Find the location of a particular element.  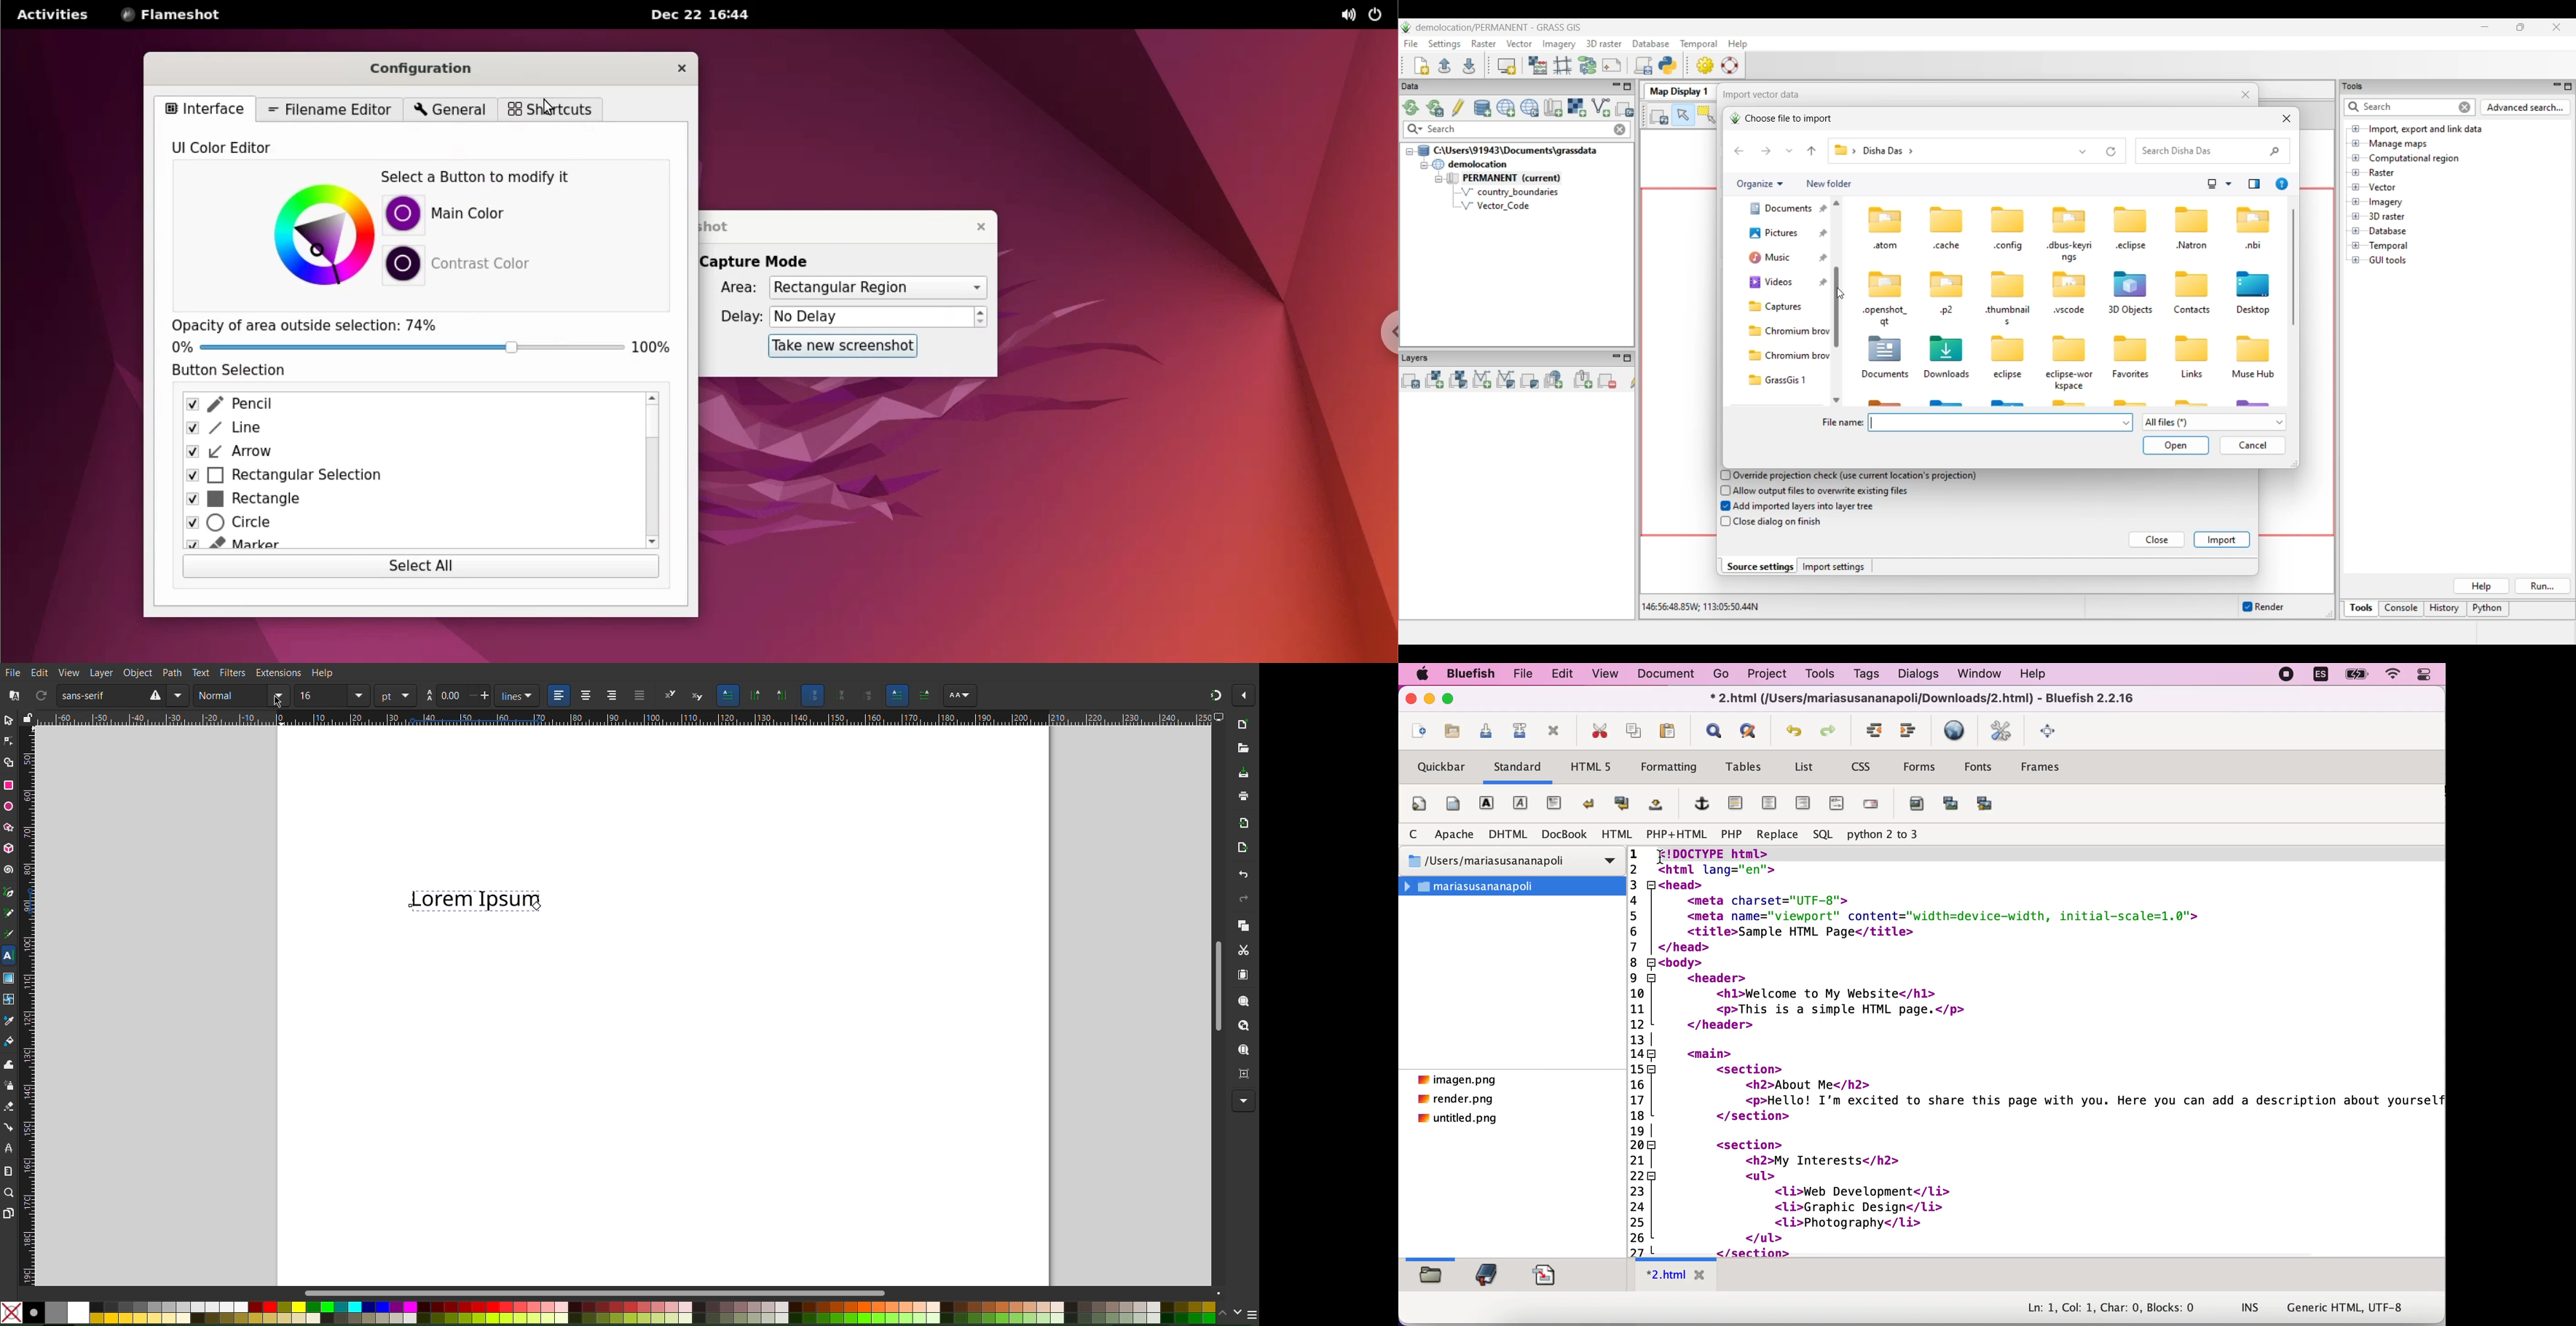

bookmark is located at coordinates (1487, 1276).